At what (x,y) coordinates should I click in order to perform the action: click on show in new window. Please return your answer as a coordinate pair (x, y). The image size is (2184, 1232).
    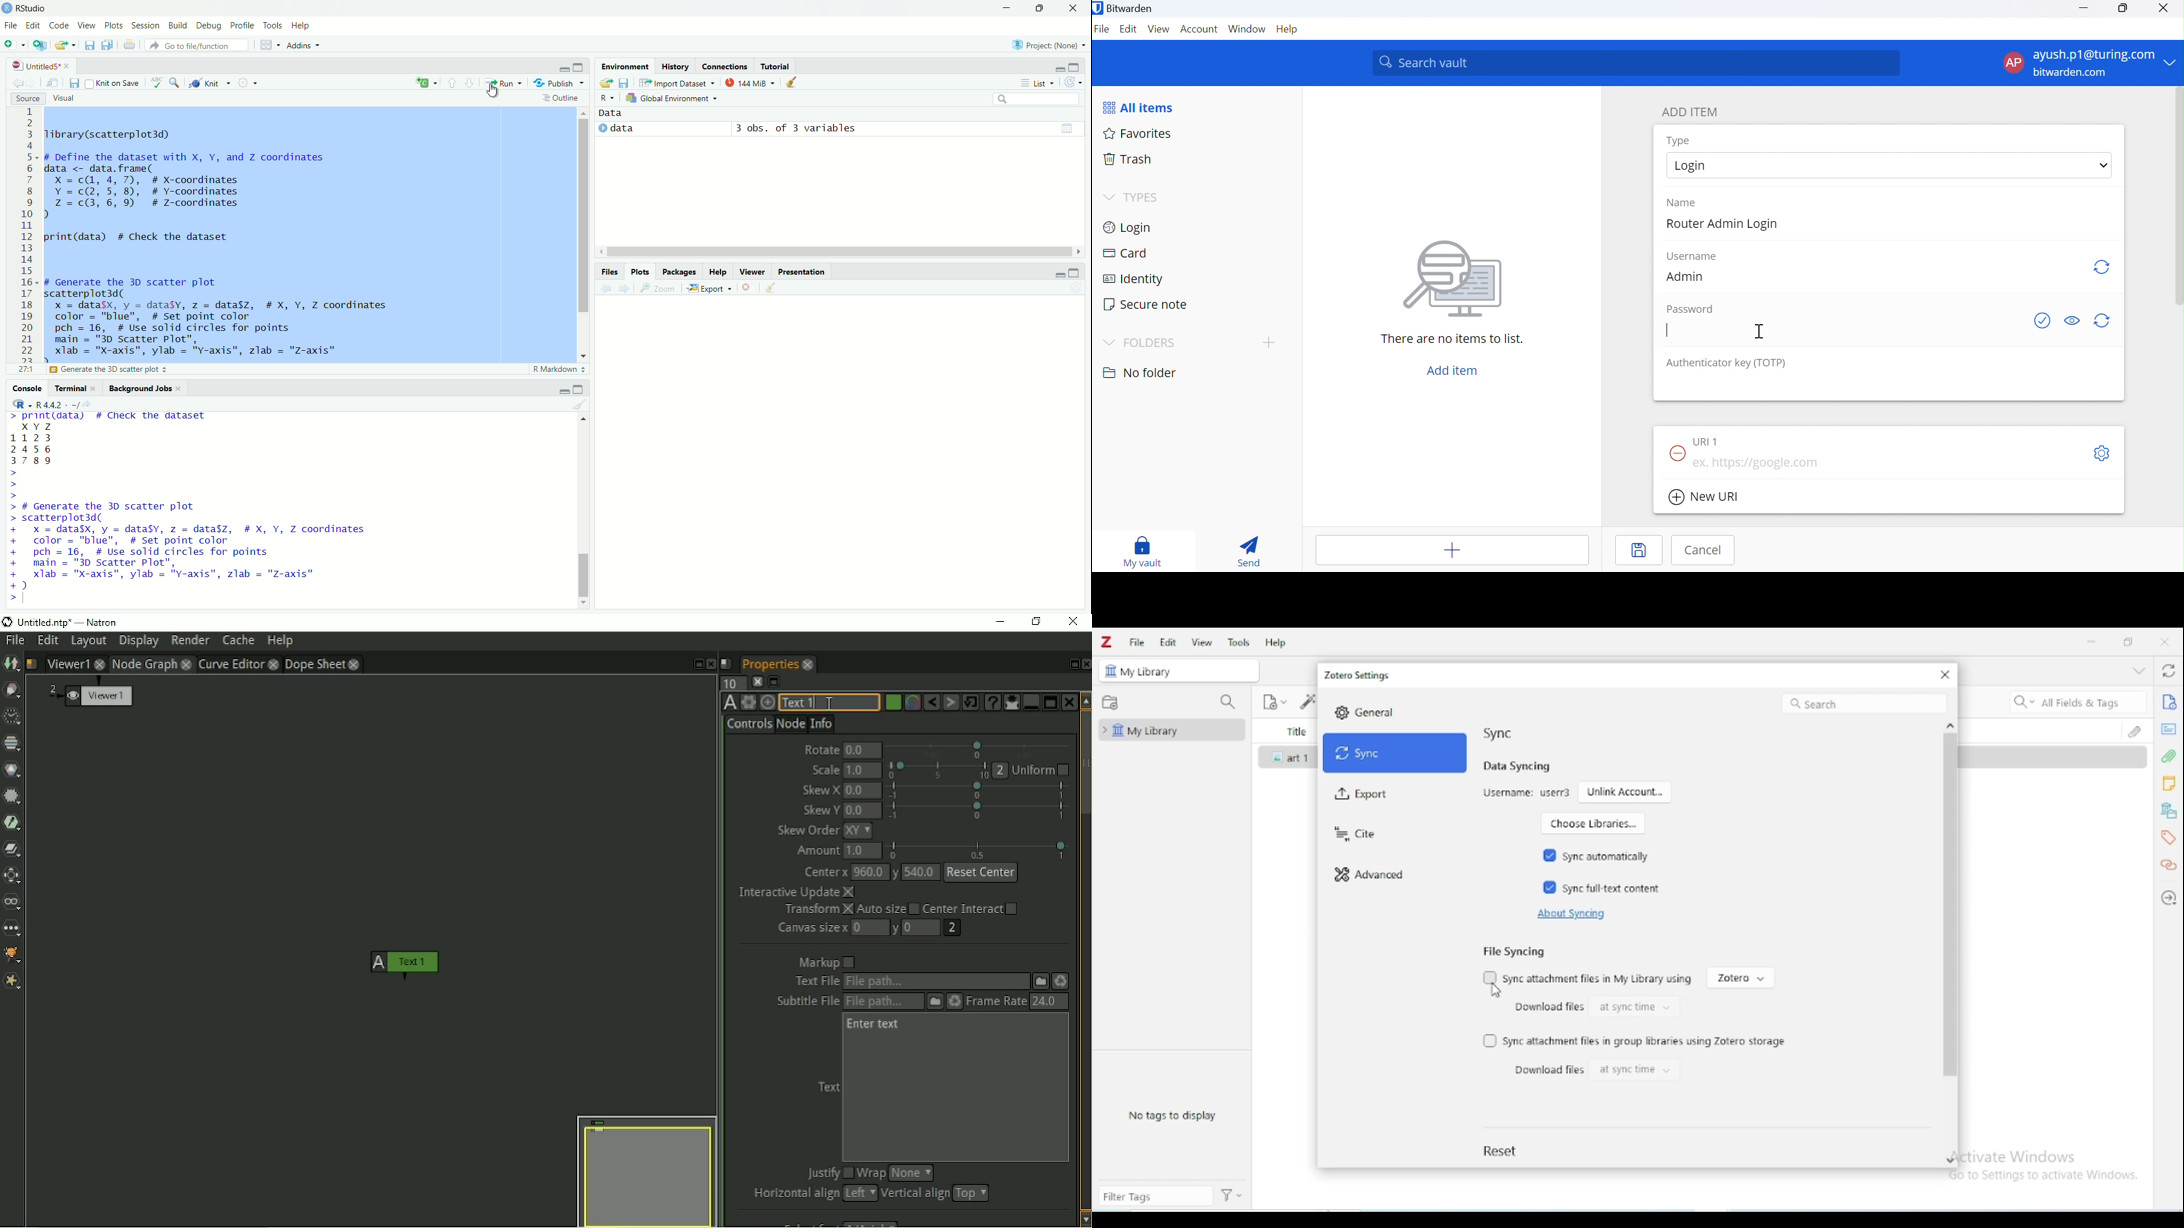
    Looking at the image, I should click on (52, 83).